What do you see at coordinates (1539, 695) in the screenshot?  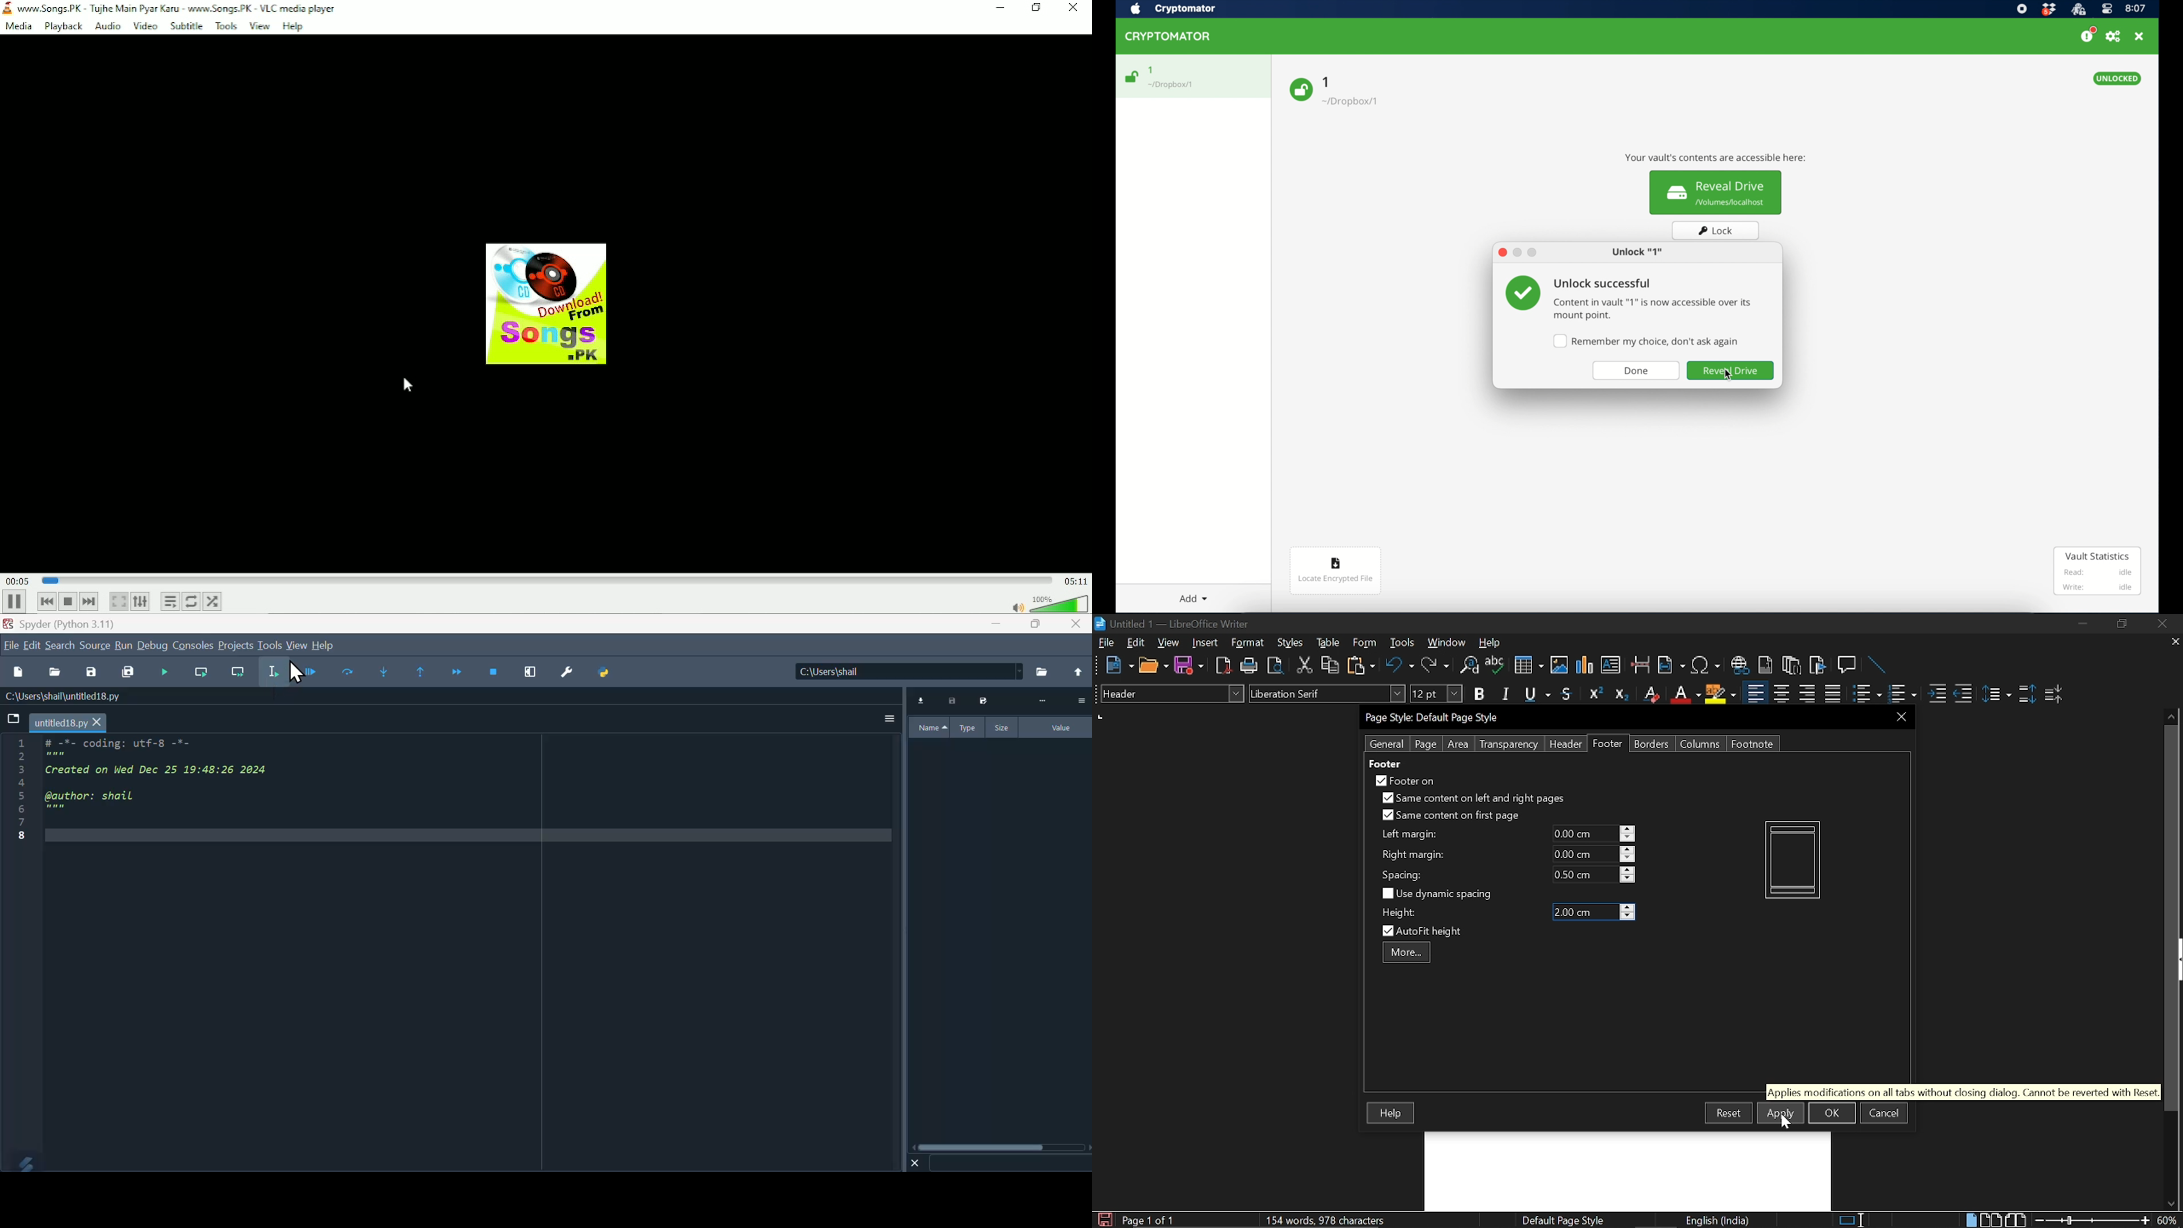 I see `Underline` at bounding box center [1539, 695].